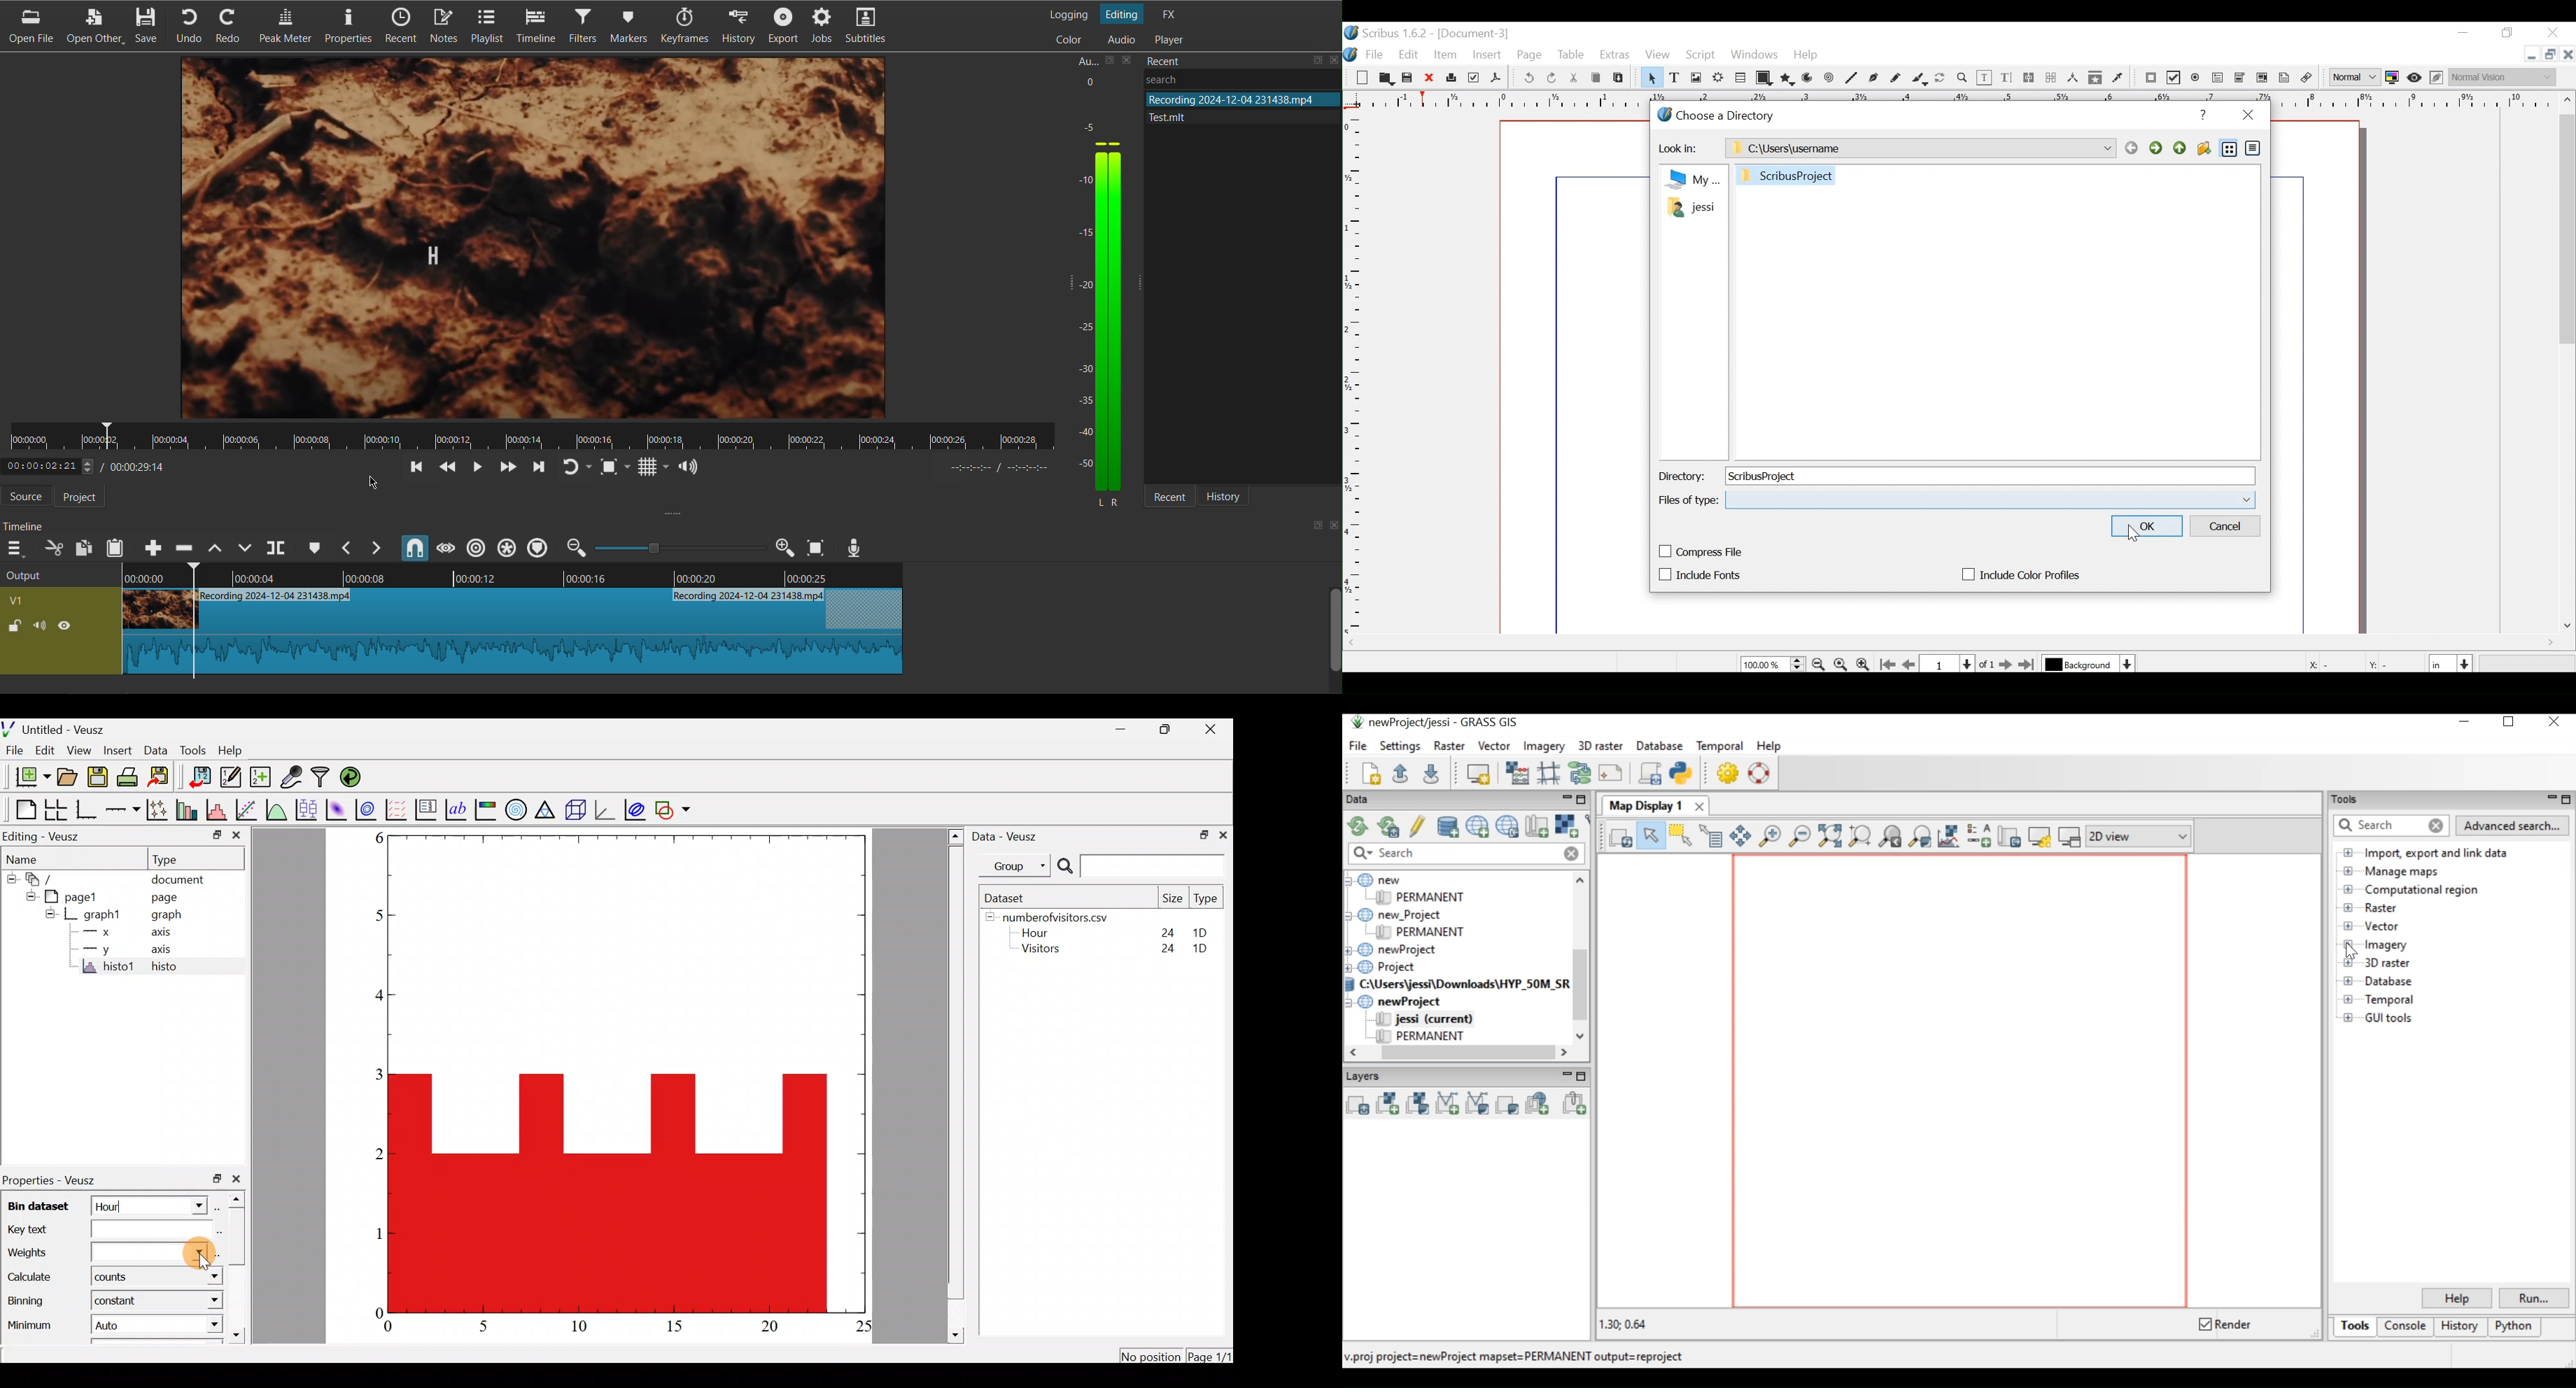  I want to click on (un)check Include Fonts, so click(1702, 574).